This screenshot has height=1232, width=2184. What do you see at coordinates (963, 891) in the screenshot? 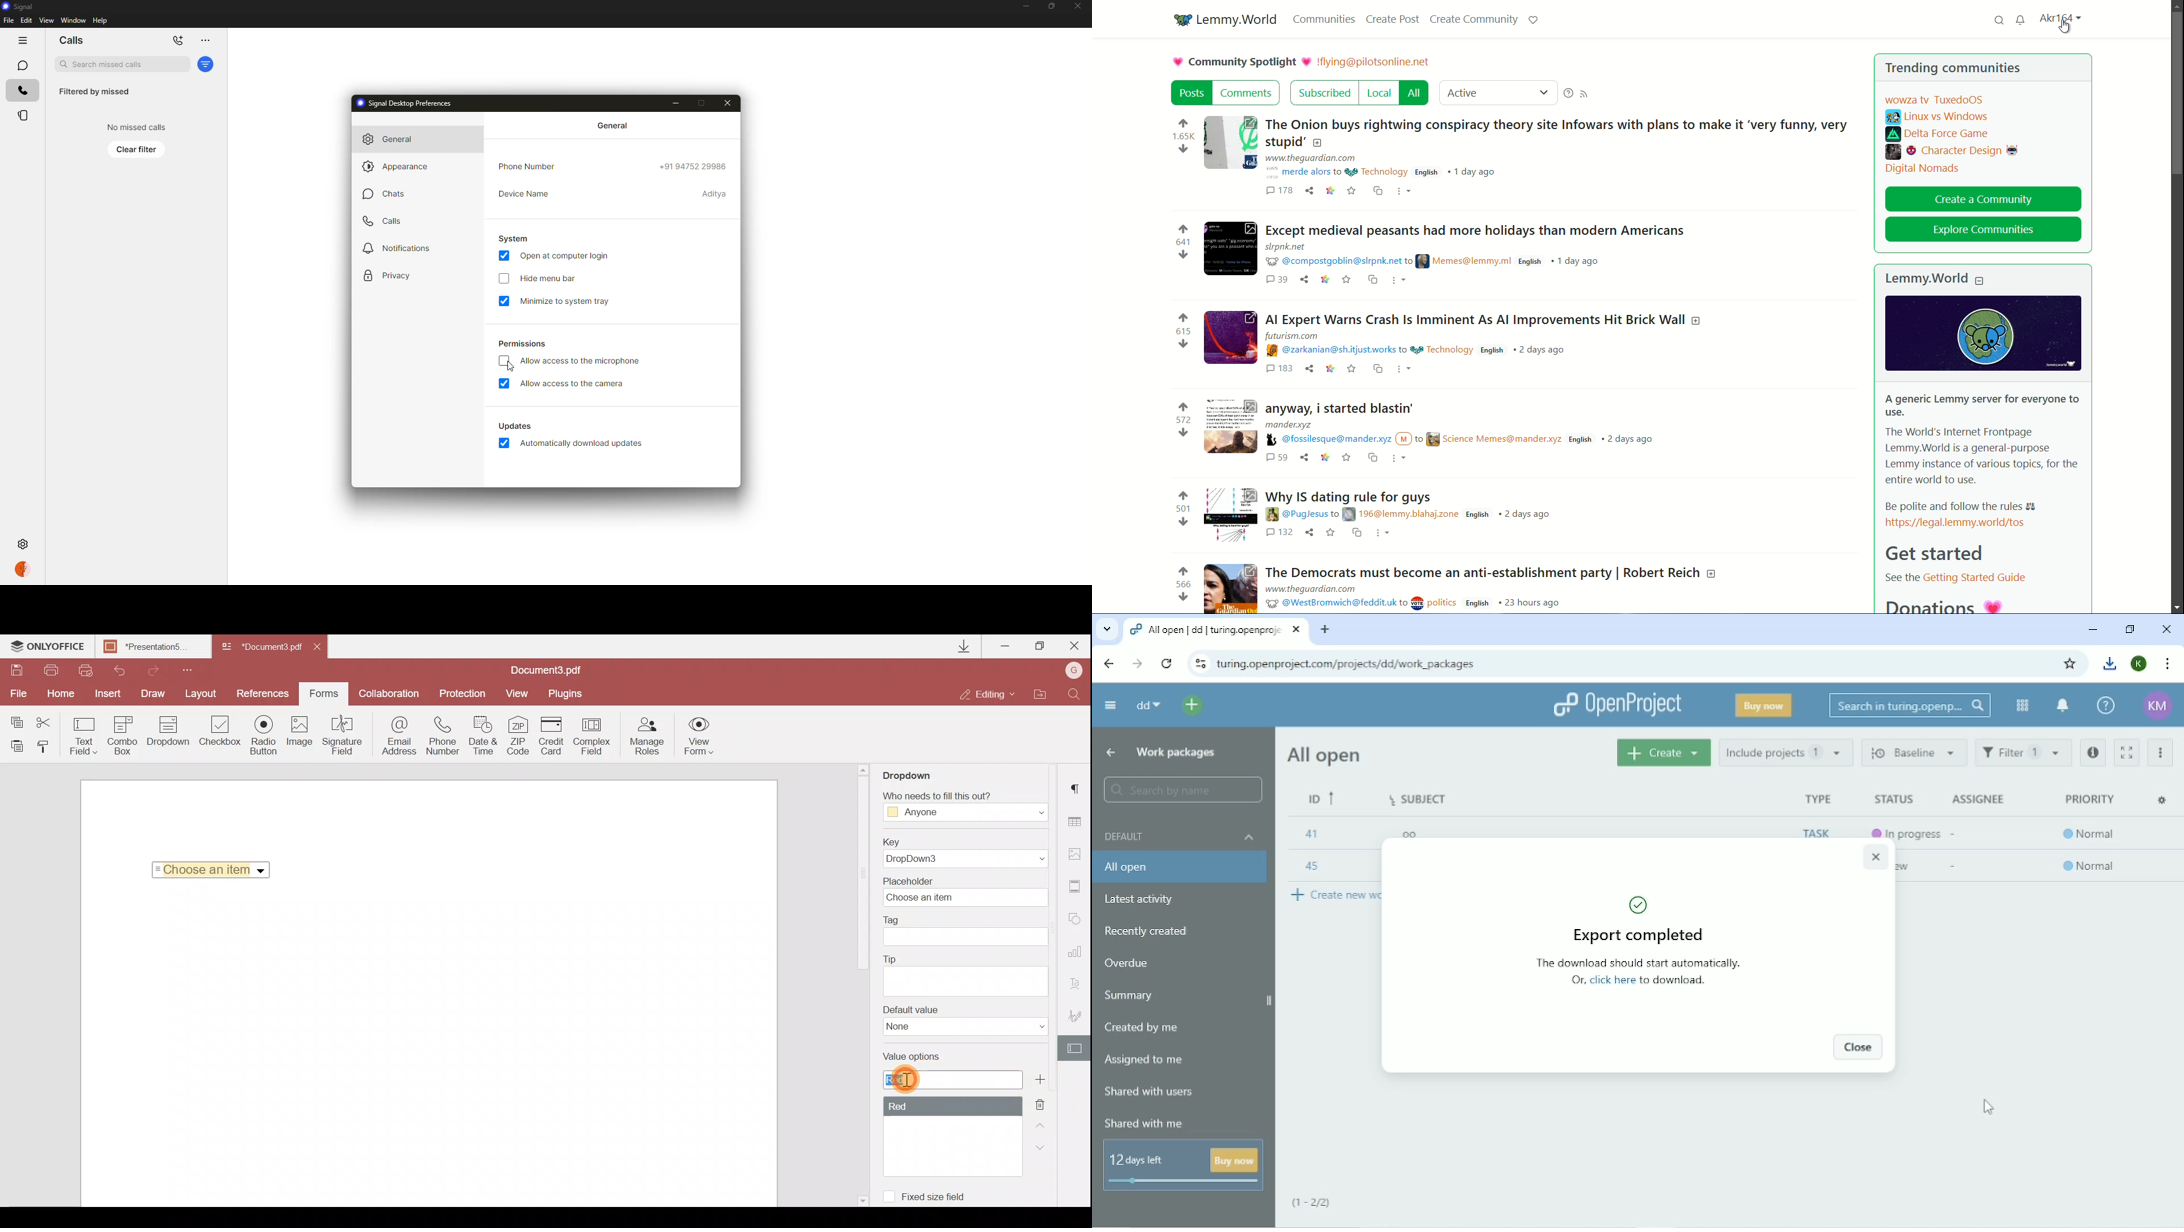
I see `Placeholder` at bounding box center [963, 891].